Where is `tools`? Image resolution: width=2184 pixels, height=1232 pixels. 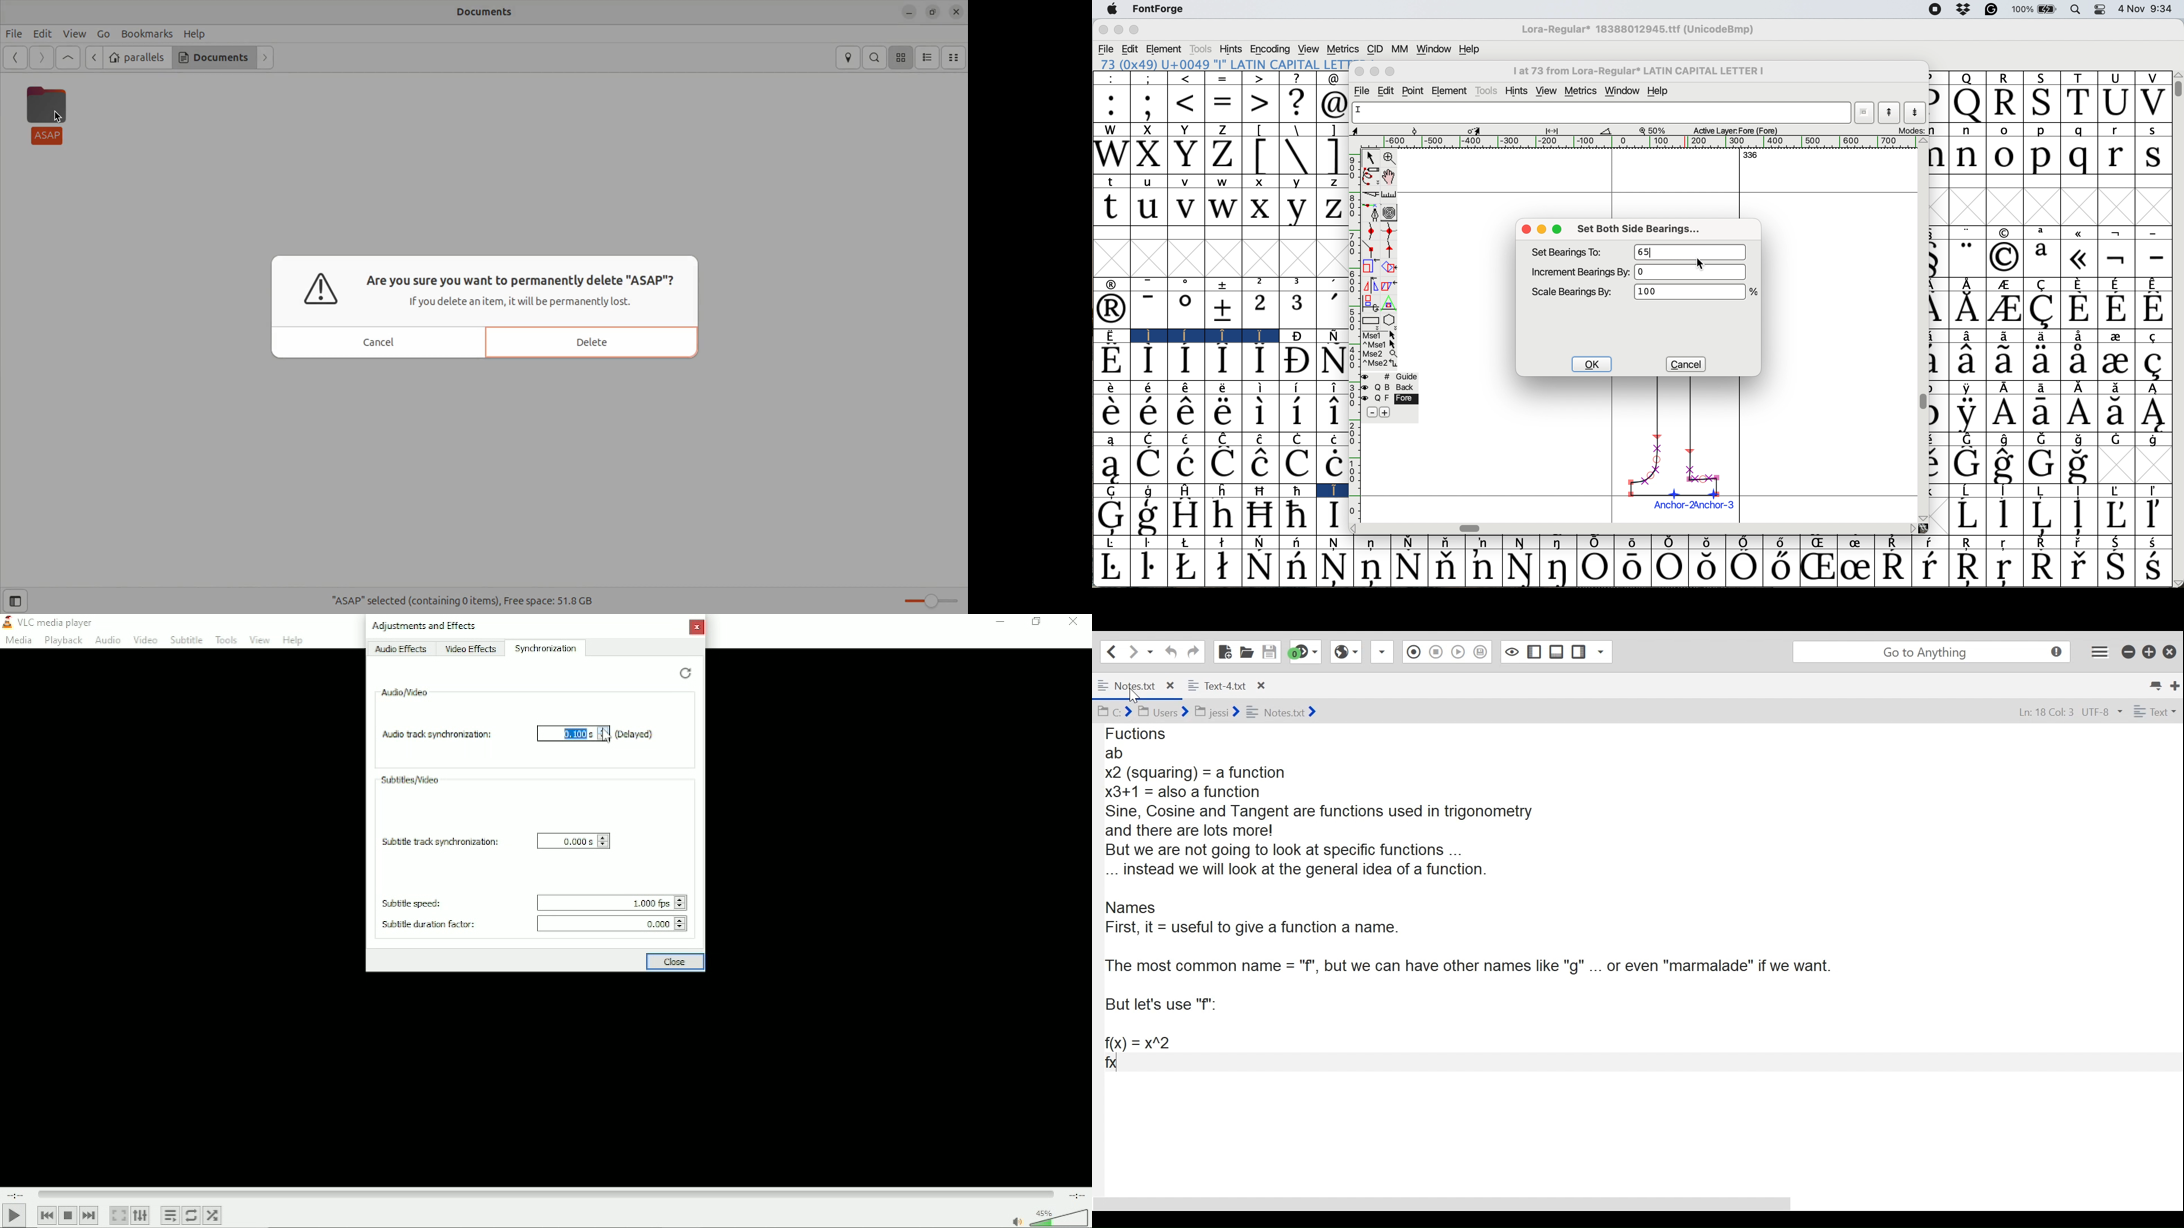
tools is located at coordinates (1200, 50).